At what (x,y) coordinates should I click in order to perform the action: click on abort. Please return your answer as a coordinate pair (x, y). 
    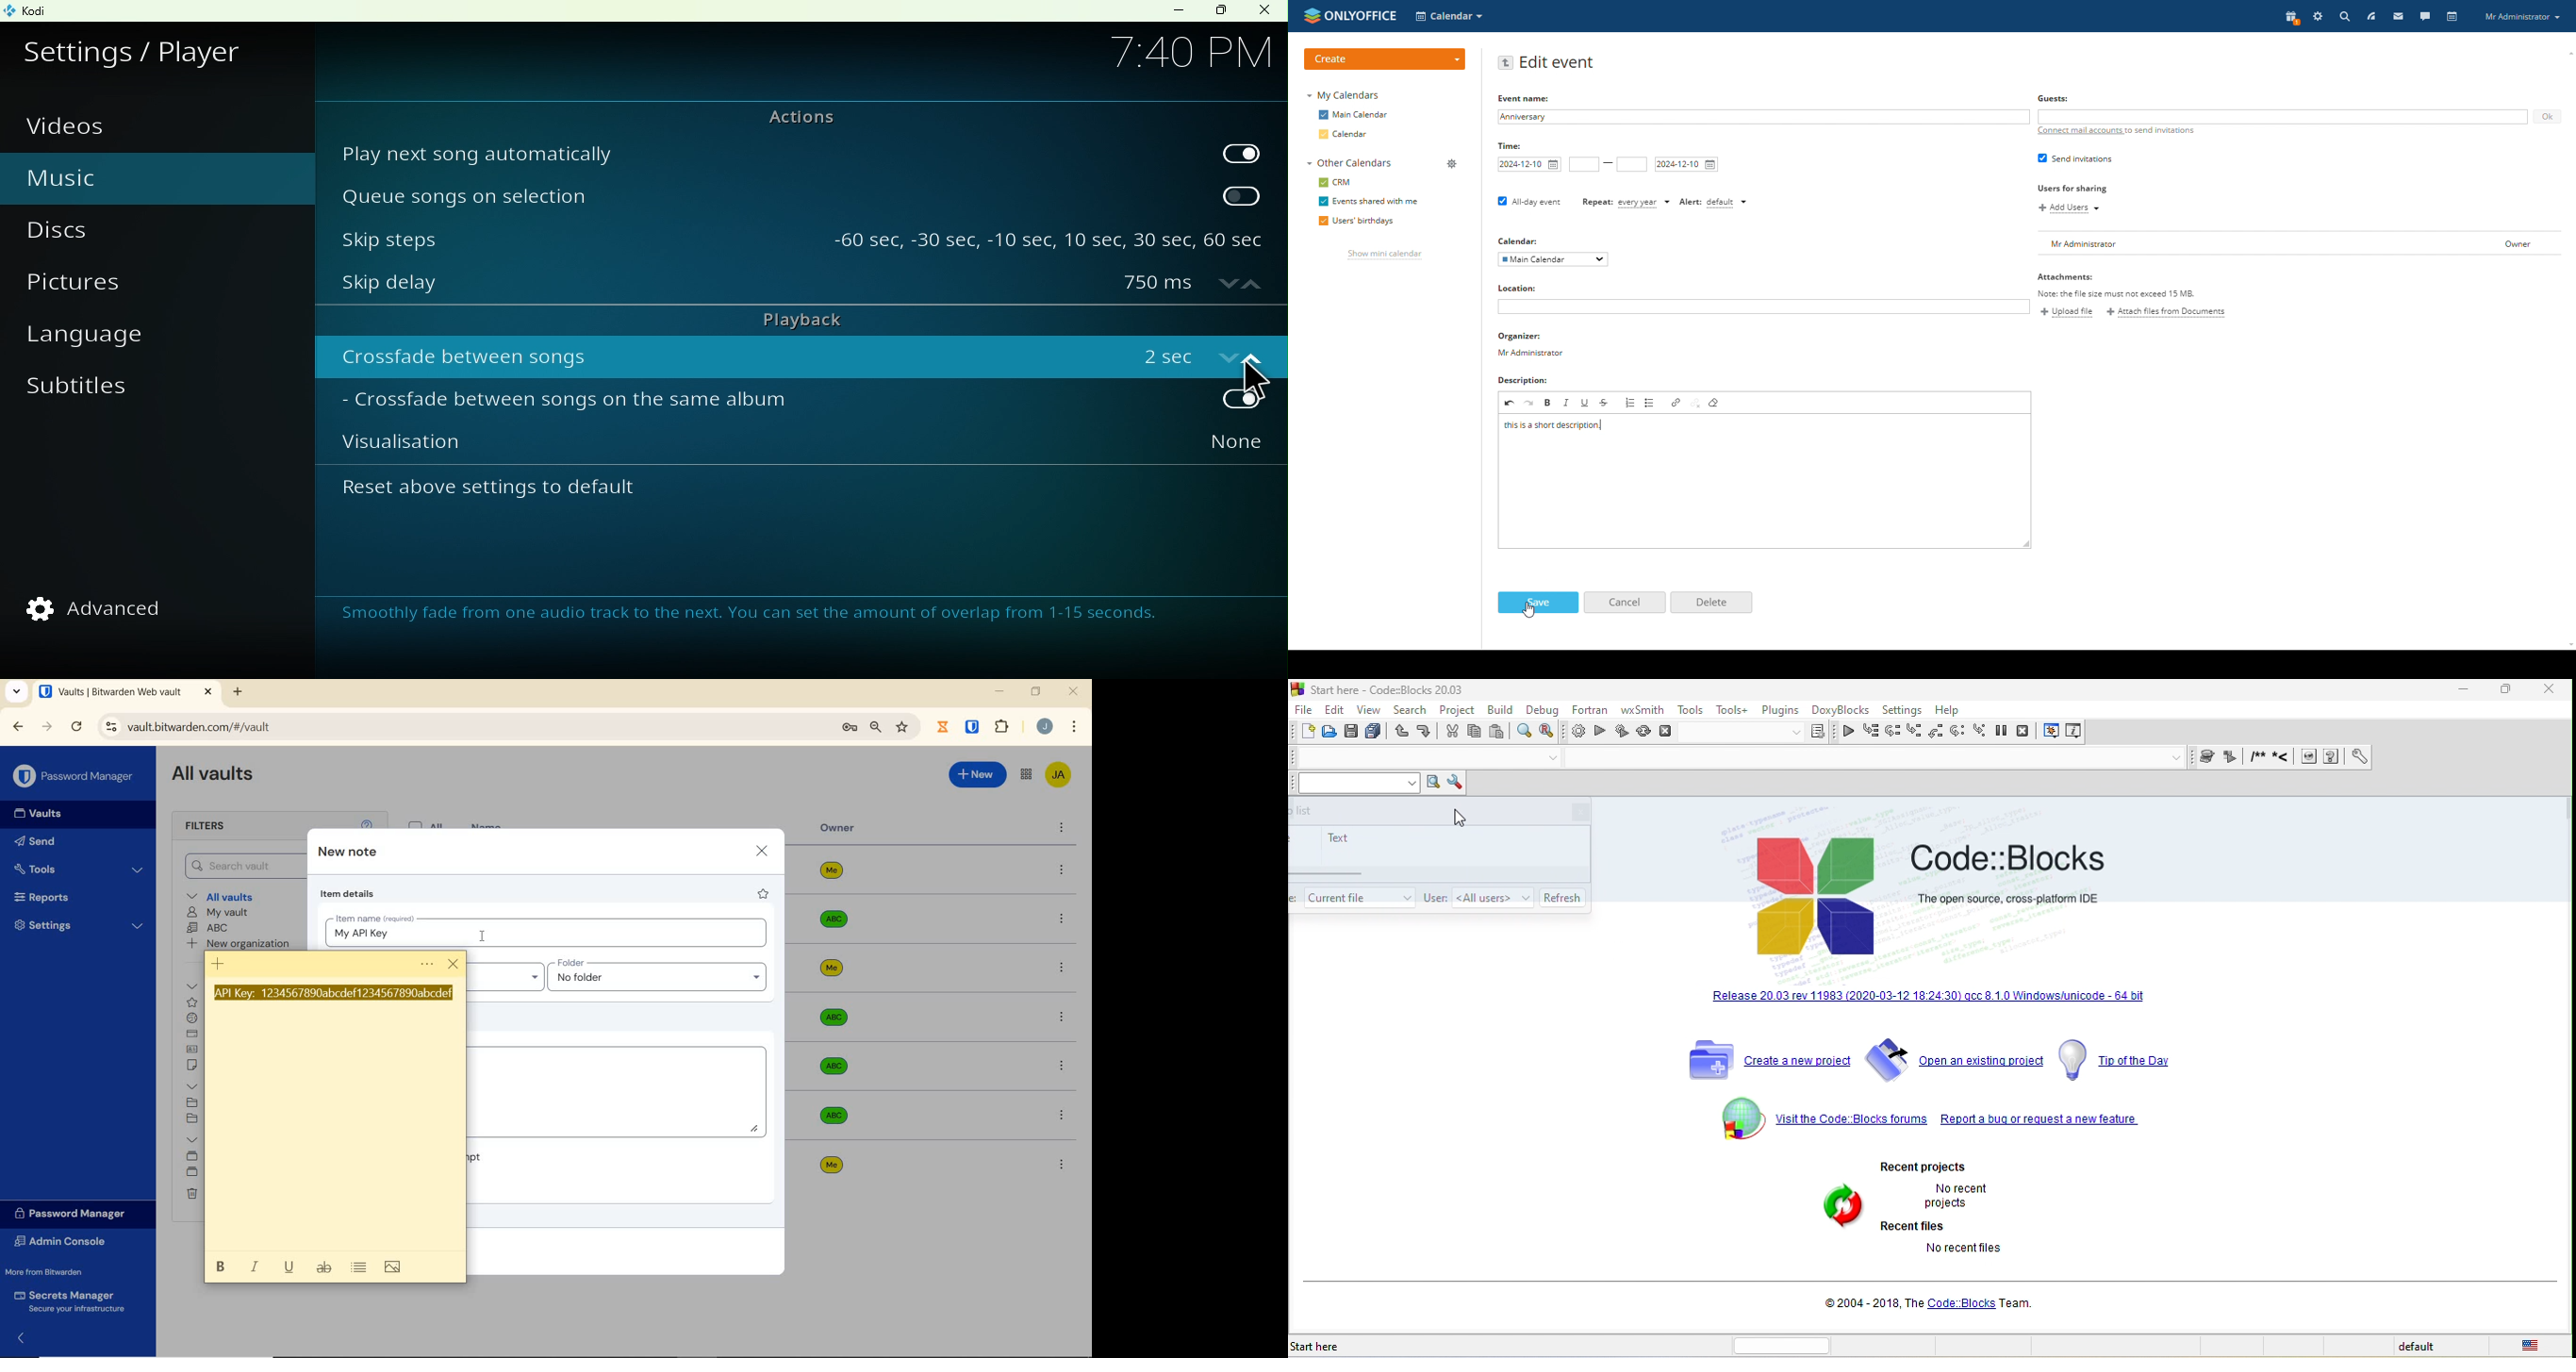
    Looking at the image, I should click on (1667, 731).